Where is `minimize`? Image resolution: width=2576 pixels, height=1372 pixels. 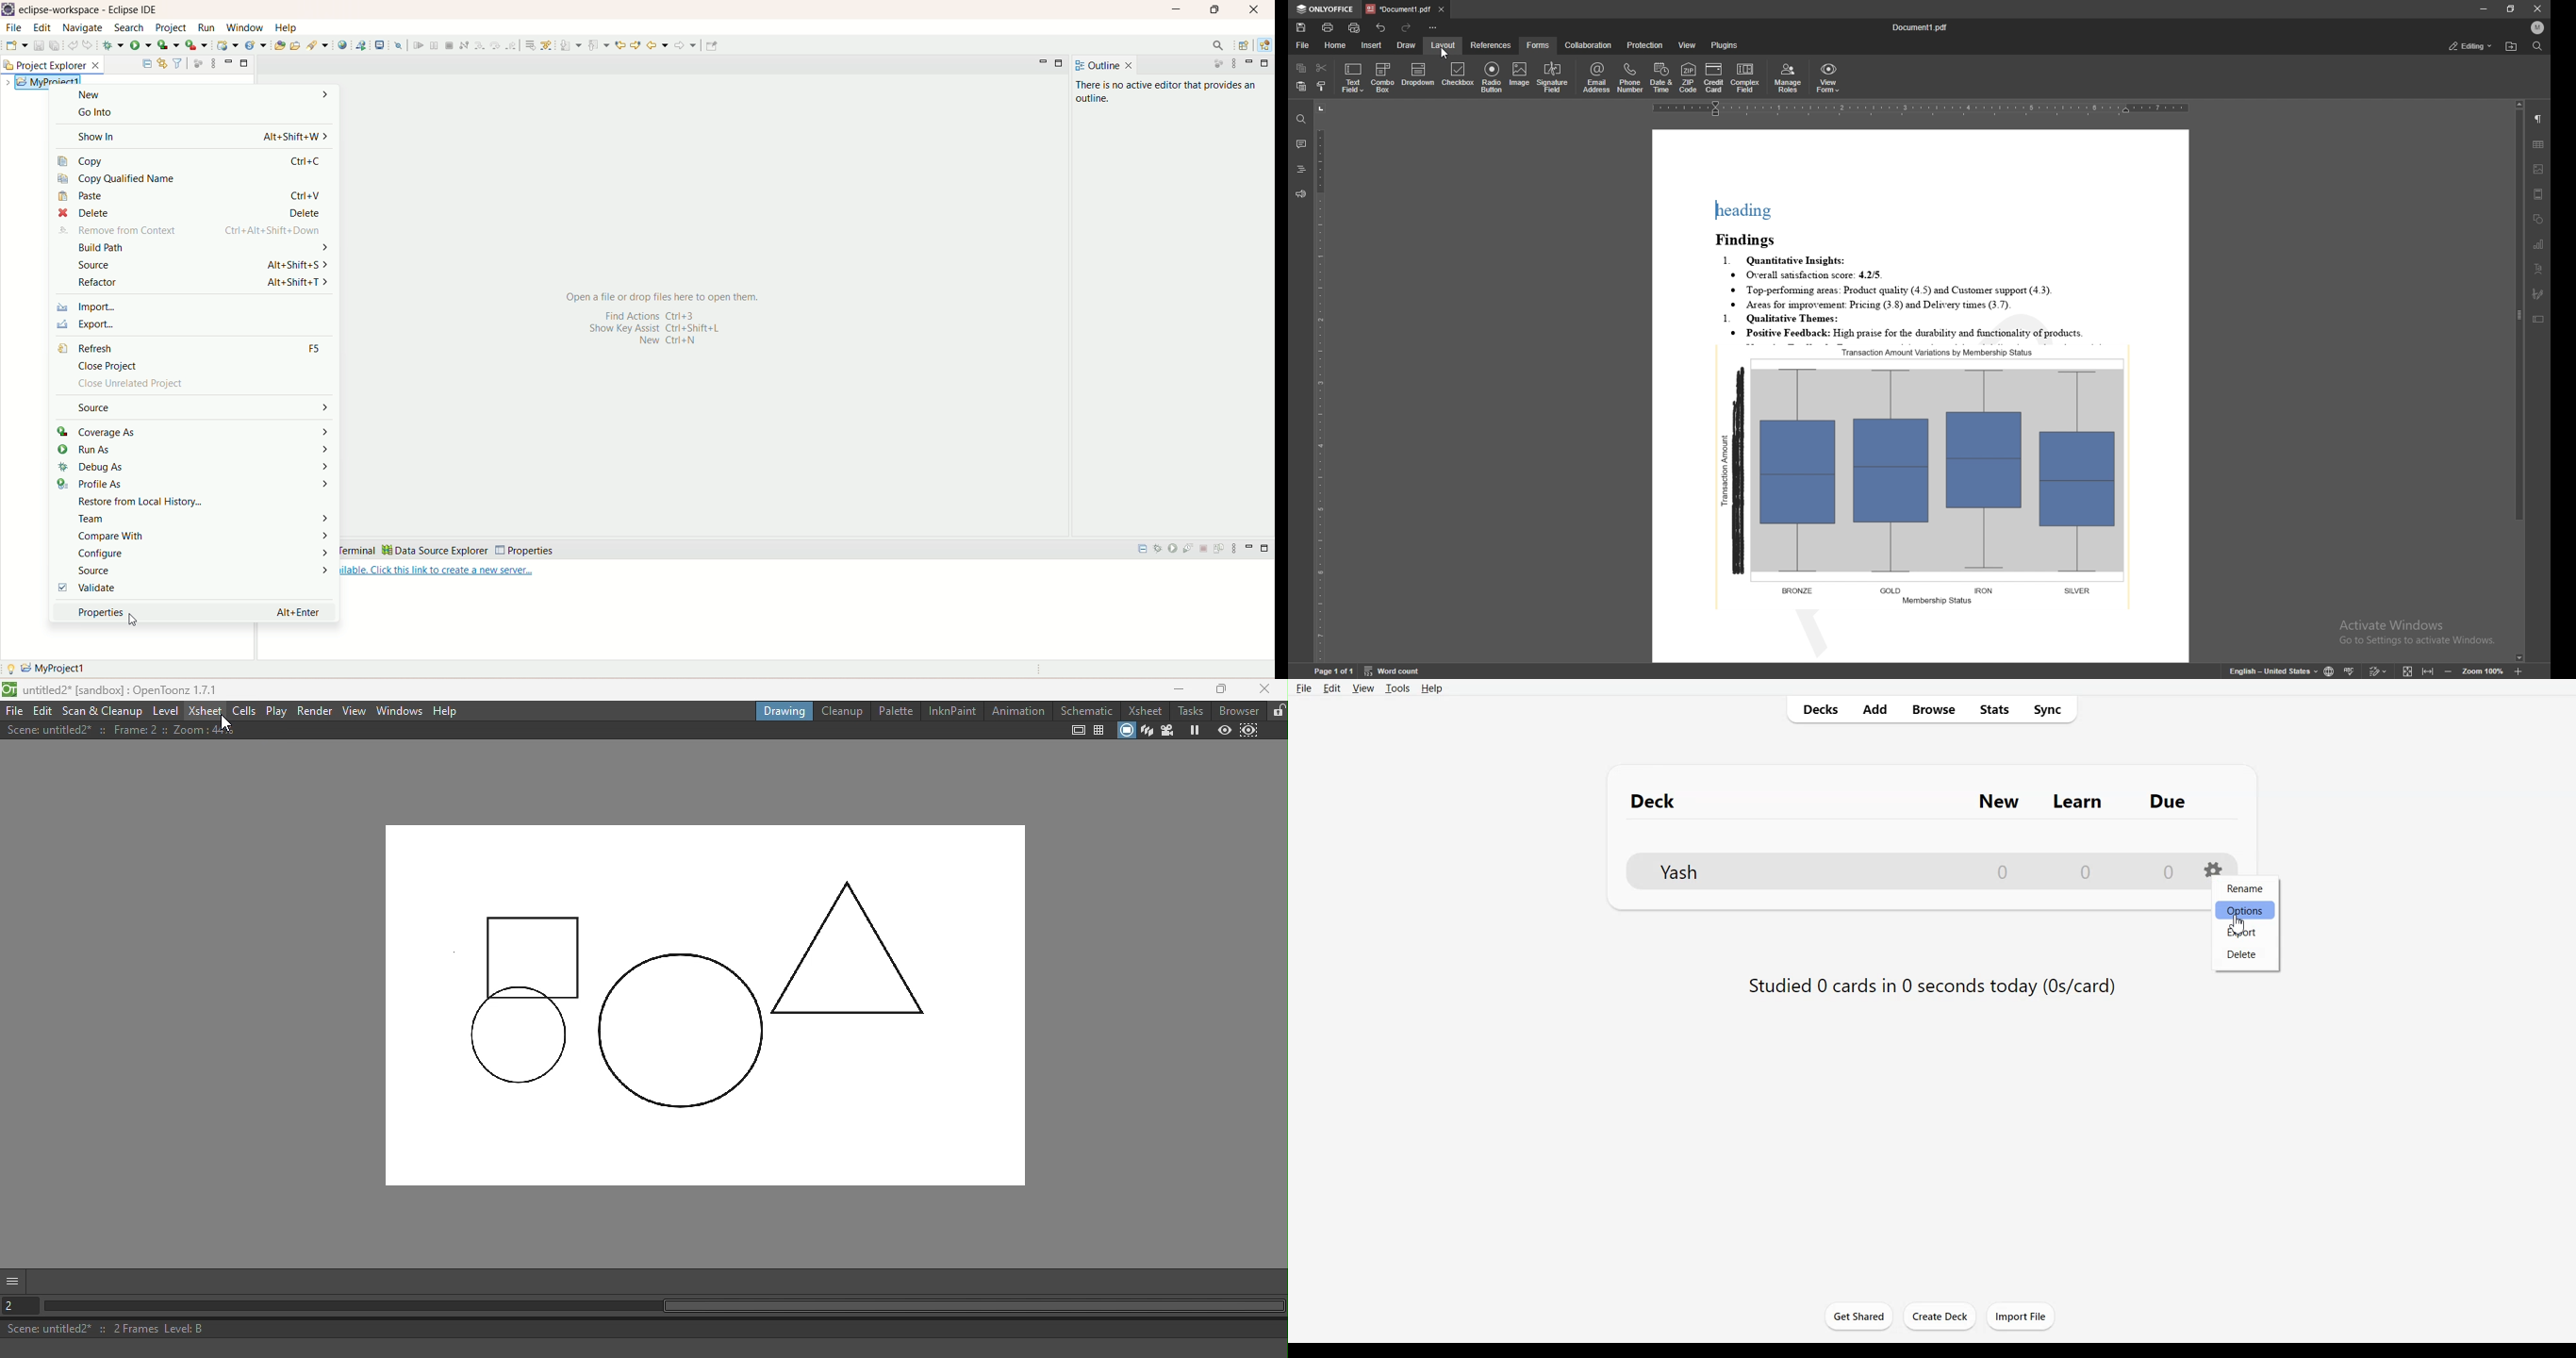 minimize is located at coordinates (2483, 9).